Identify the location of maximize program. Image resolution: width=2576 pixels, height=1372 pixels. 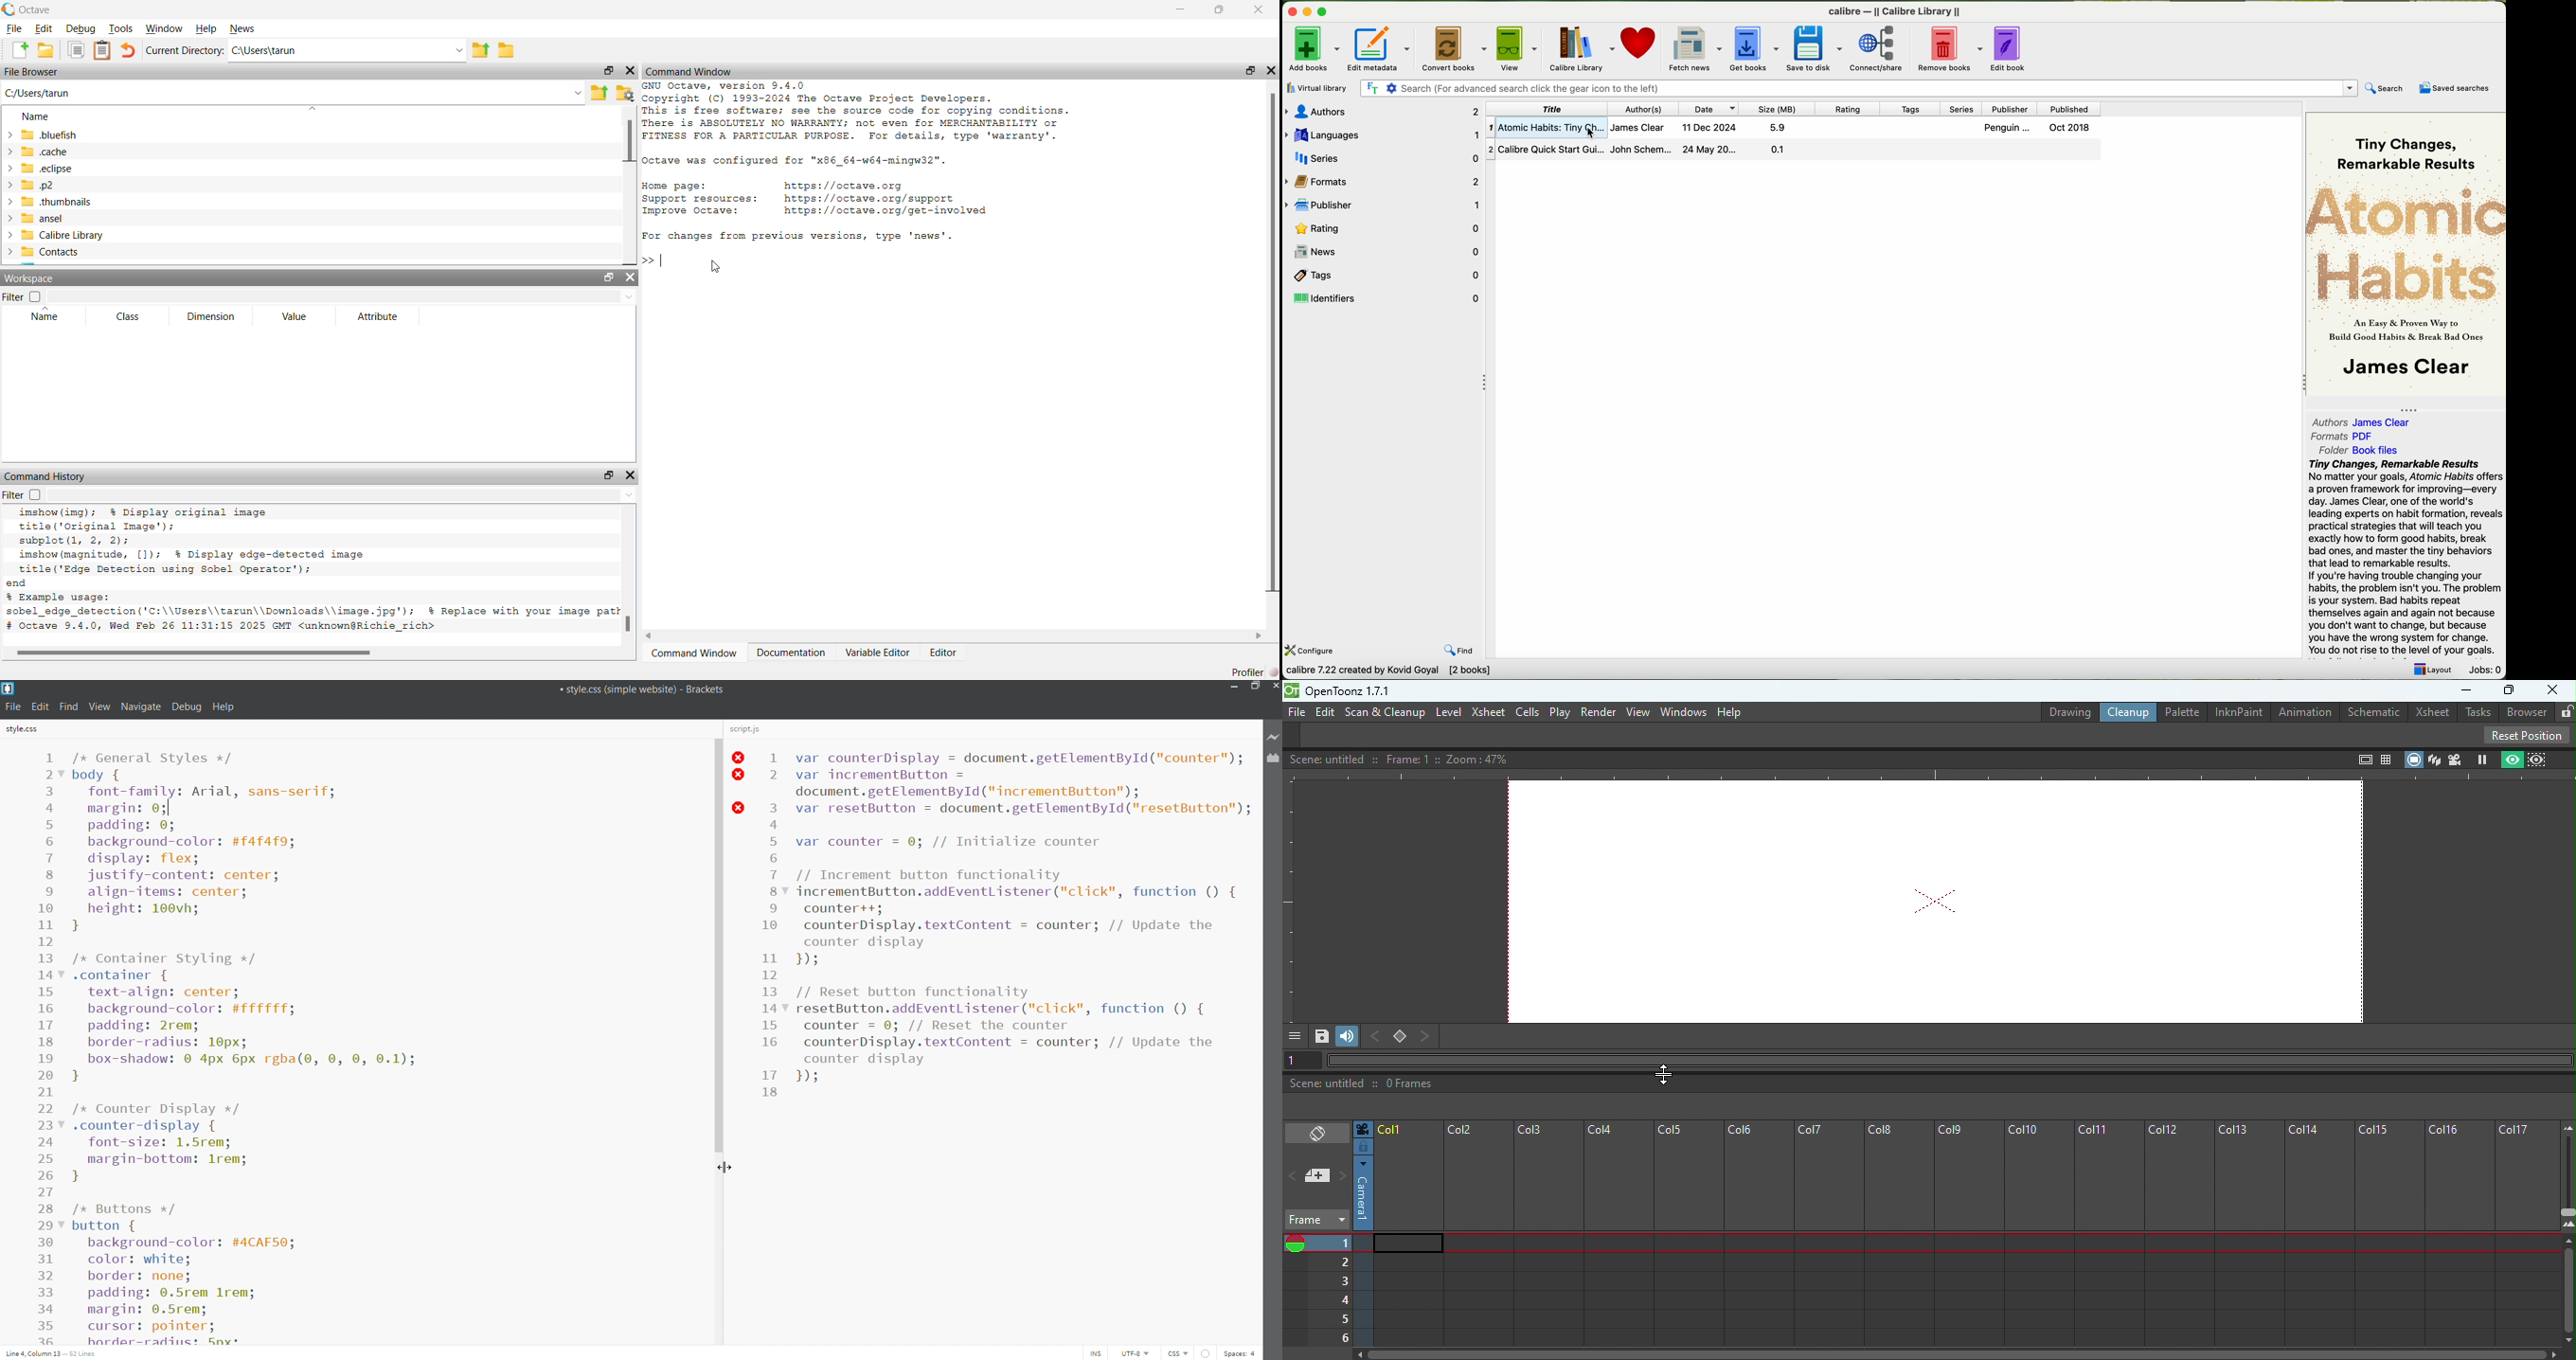
(1324, 10).